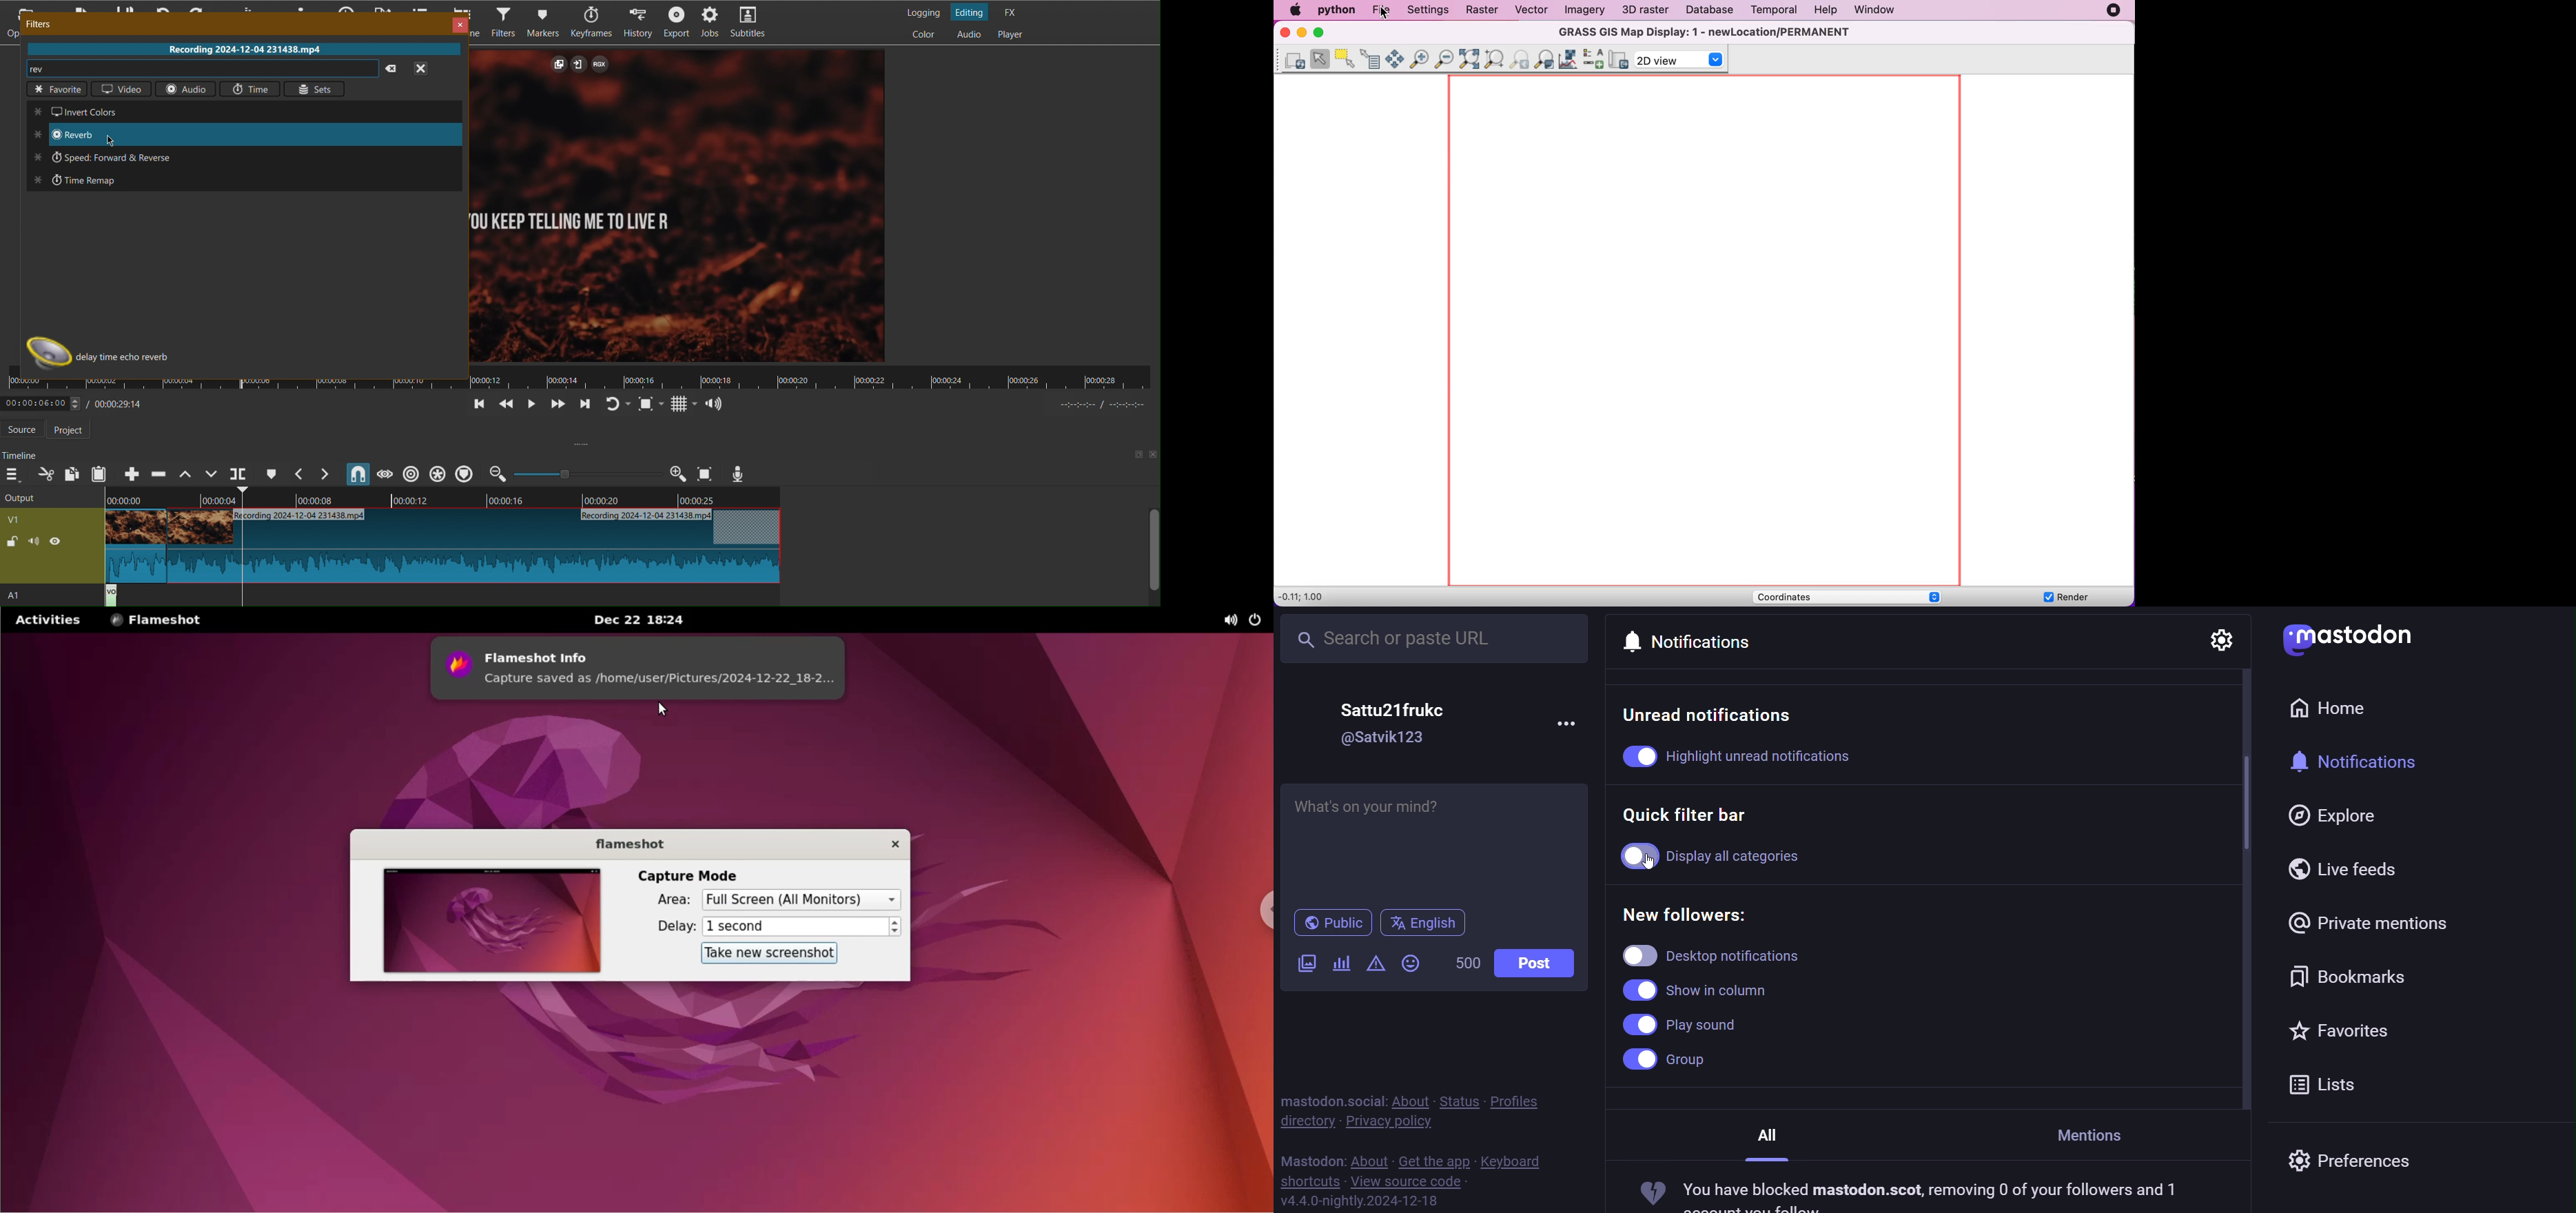 The width and height of the screenshot is (2576, 1232). I want to click on setting, so click(2220, 642).